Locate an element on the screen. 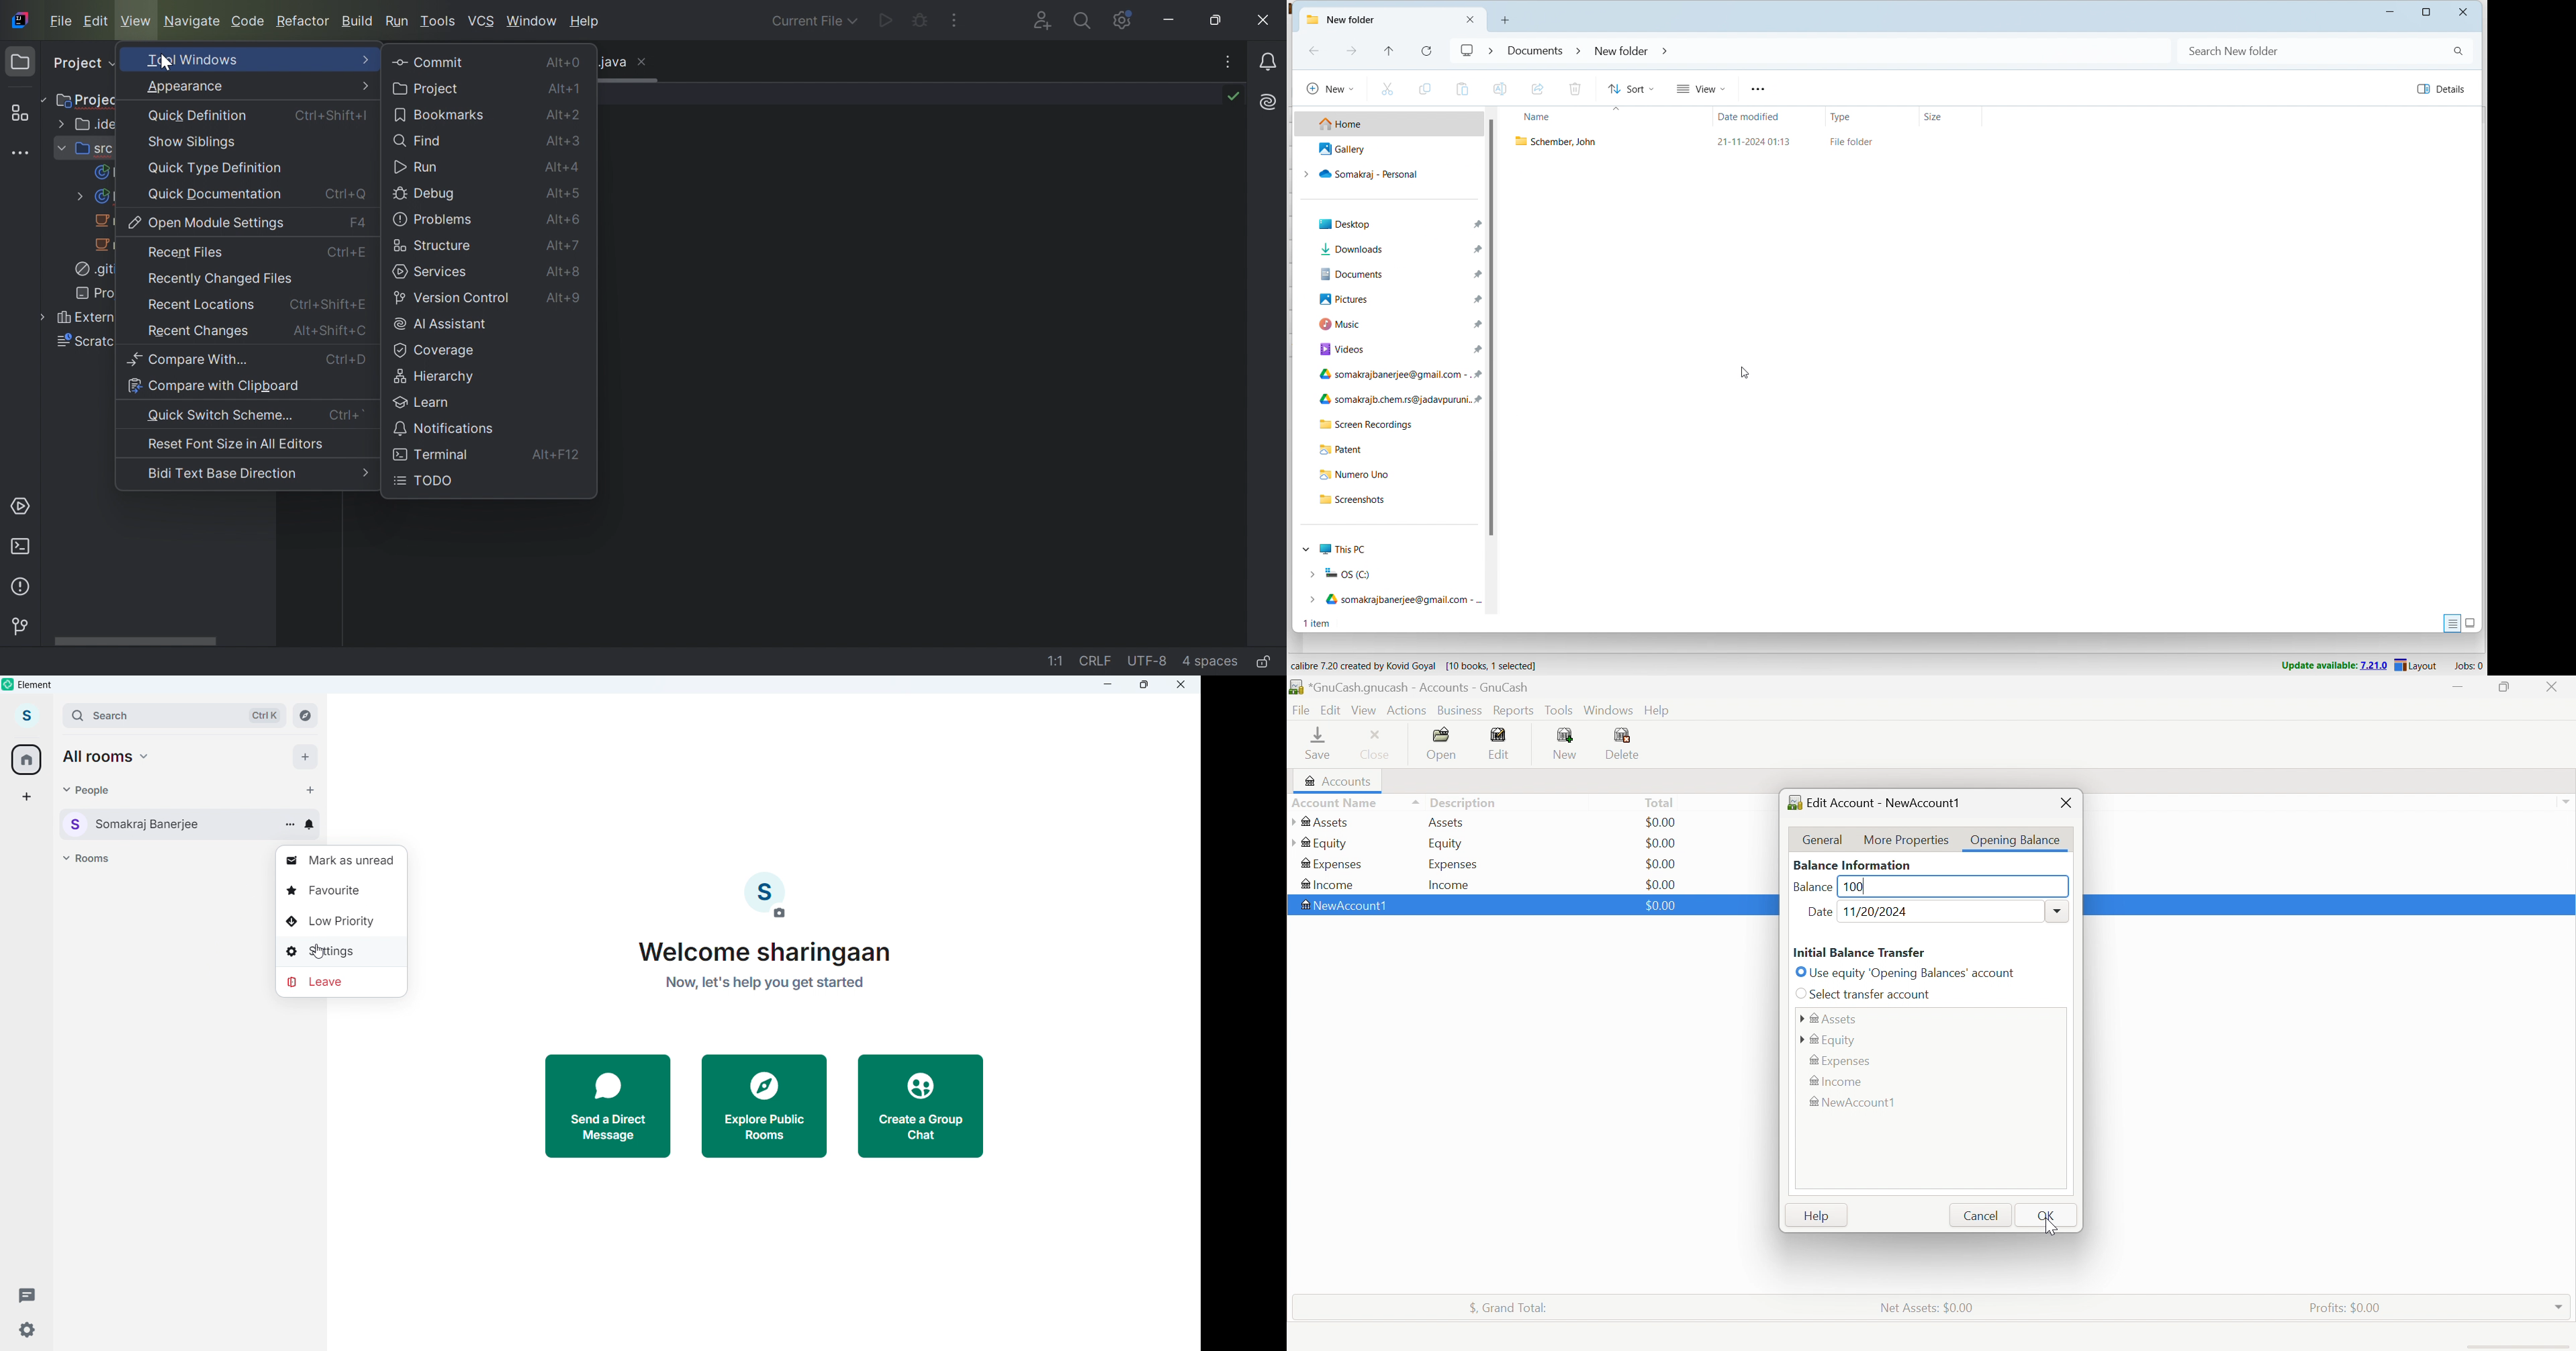  Low priority  is located at coordinates (341, 920).